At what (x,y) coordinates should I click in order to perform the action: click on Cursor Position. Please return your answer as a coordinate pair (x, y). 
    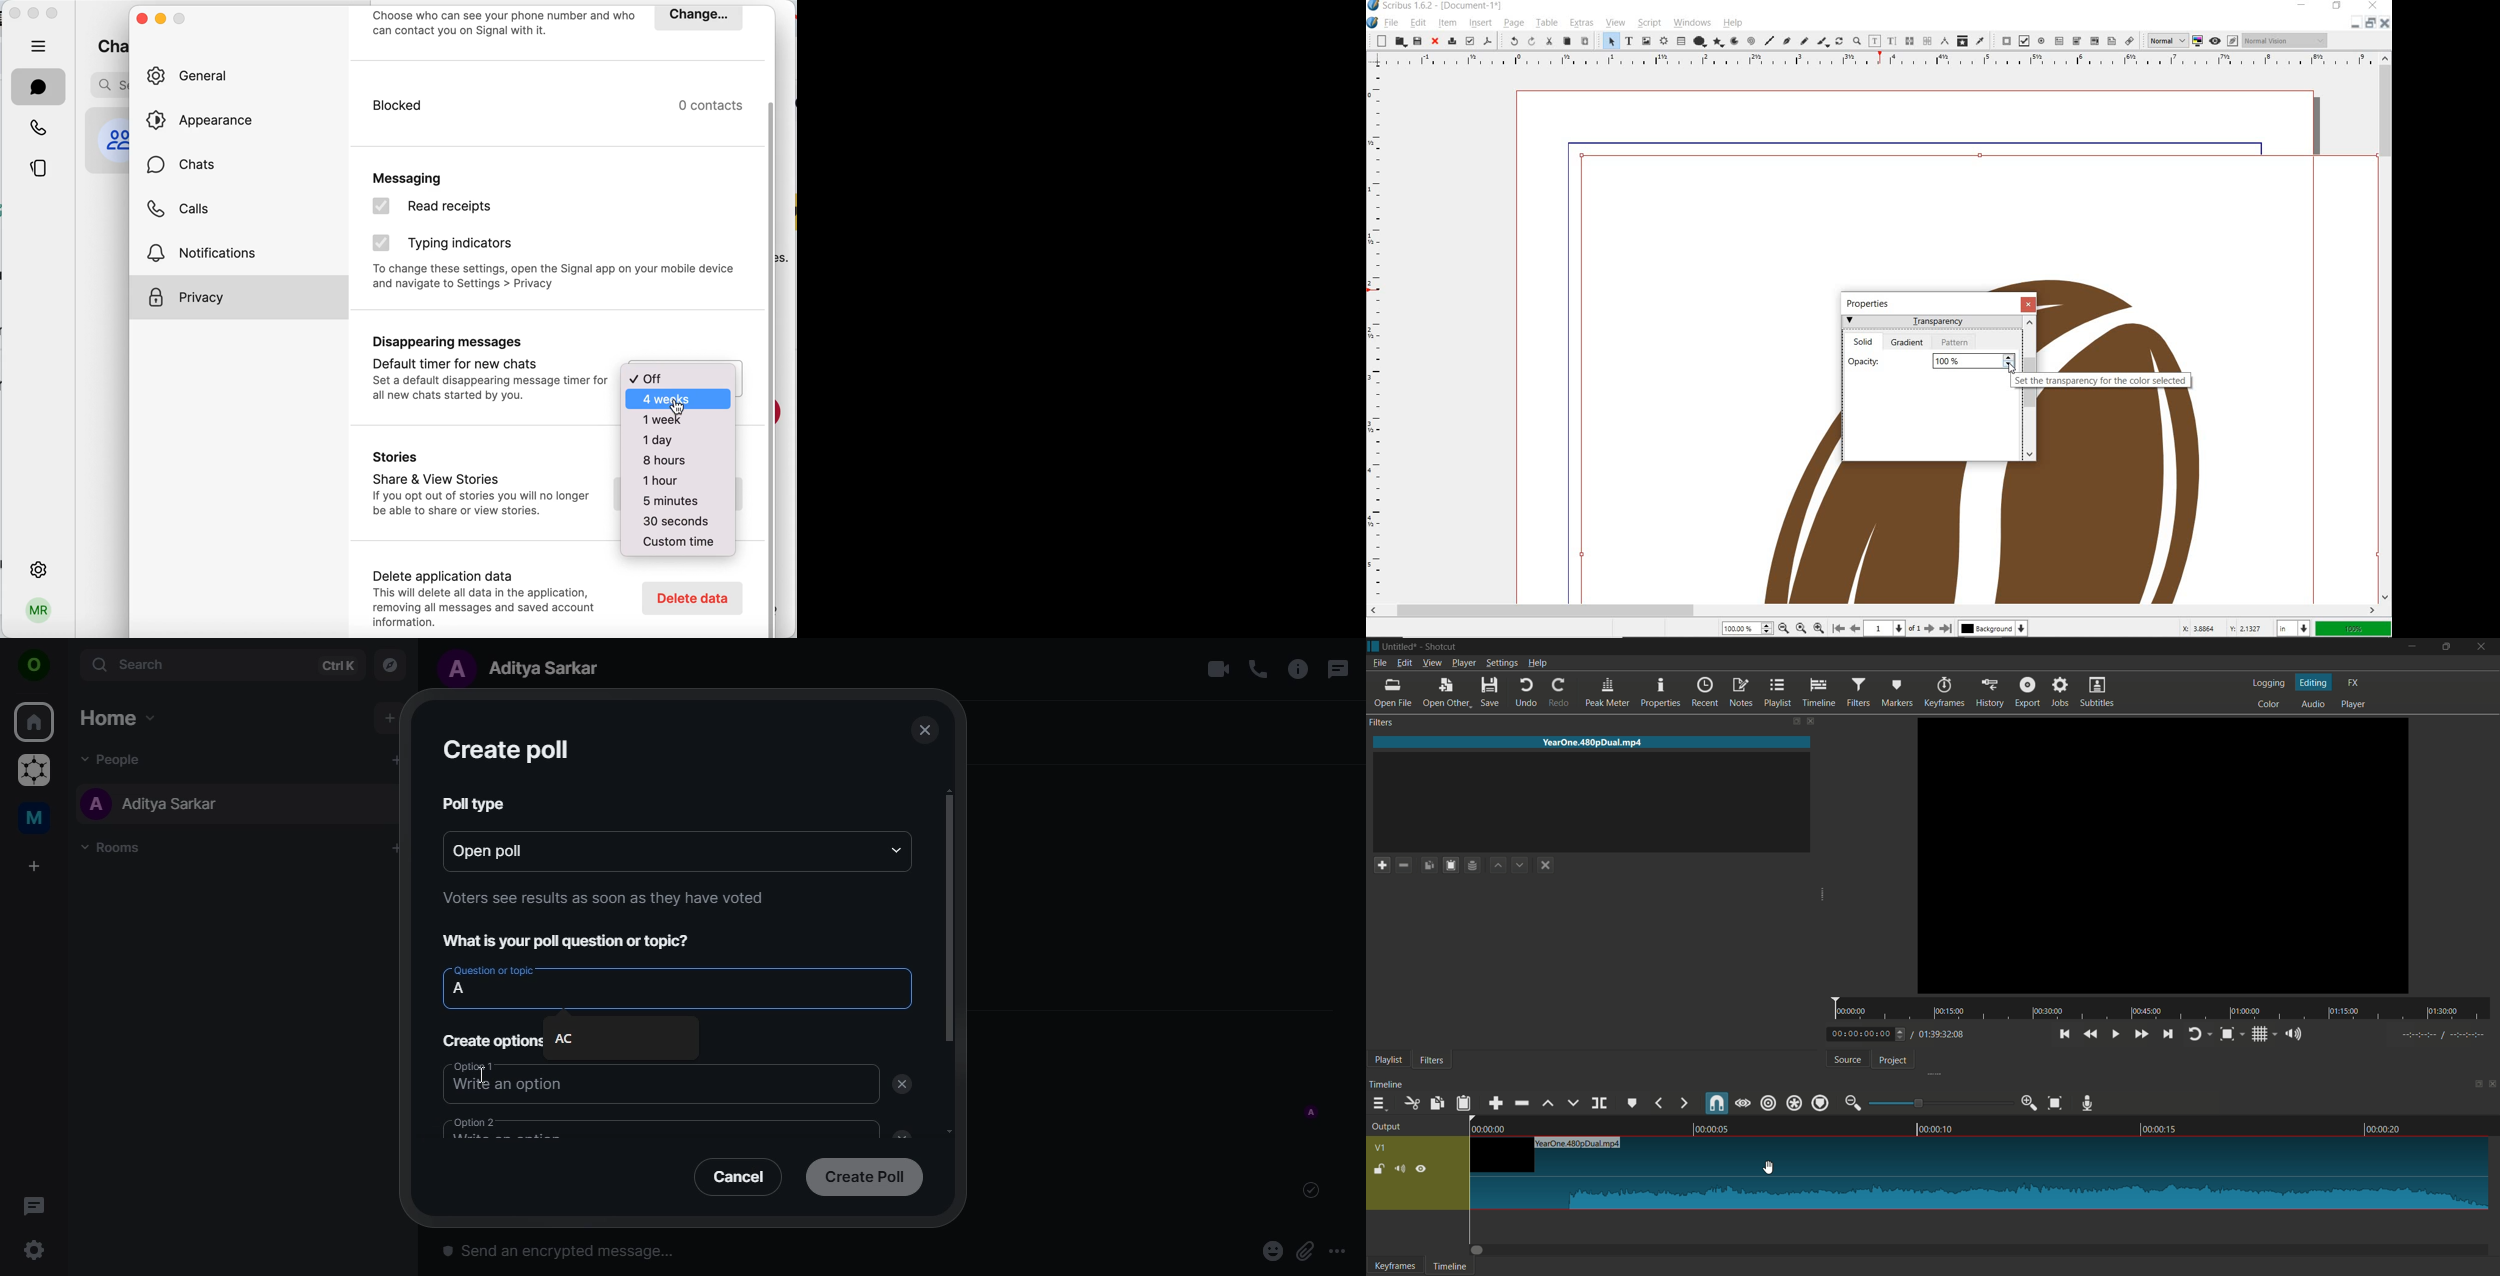
    Looking at the image, I should click on (2014, 369).